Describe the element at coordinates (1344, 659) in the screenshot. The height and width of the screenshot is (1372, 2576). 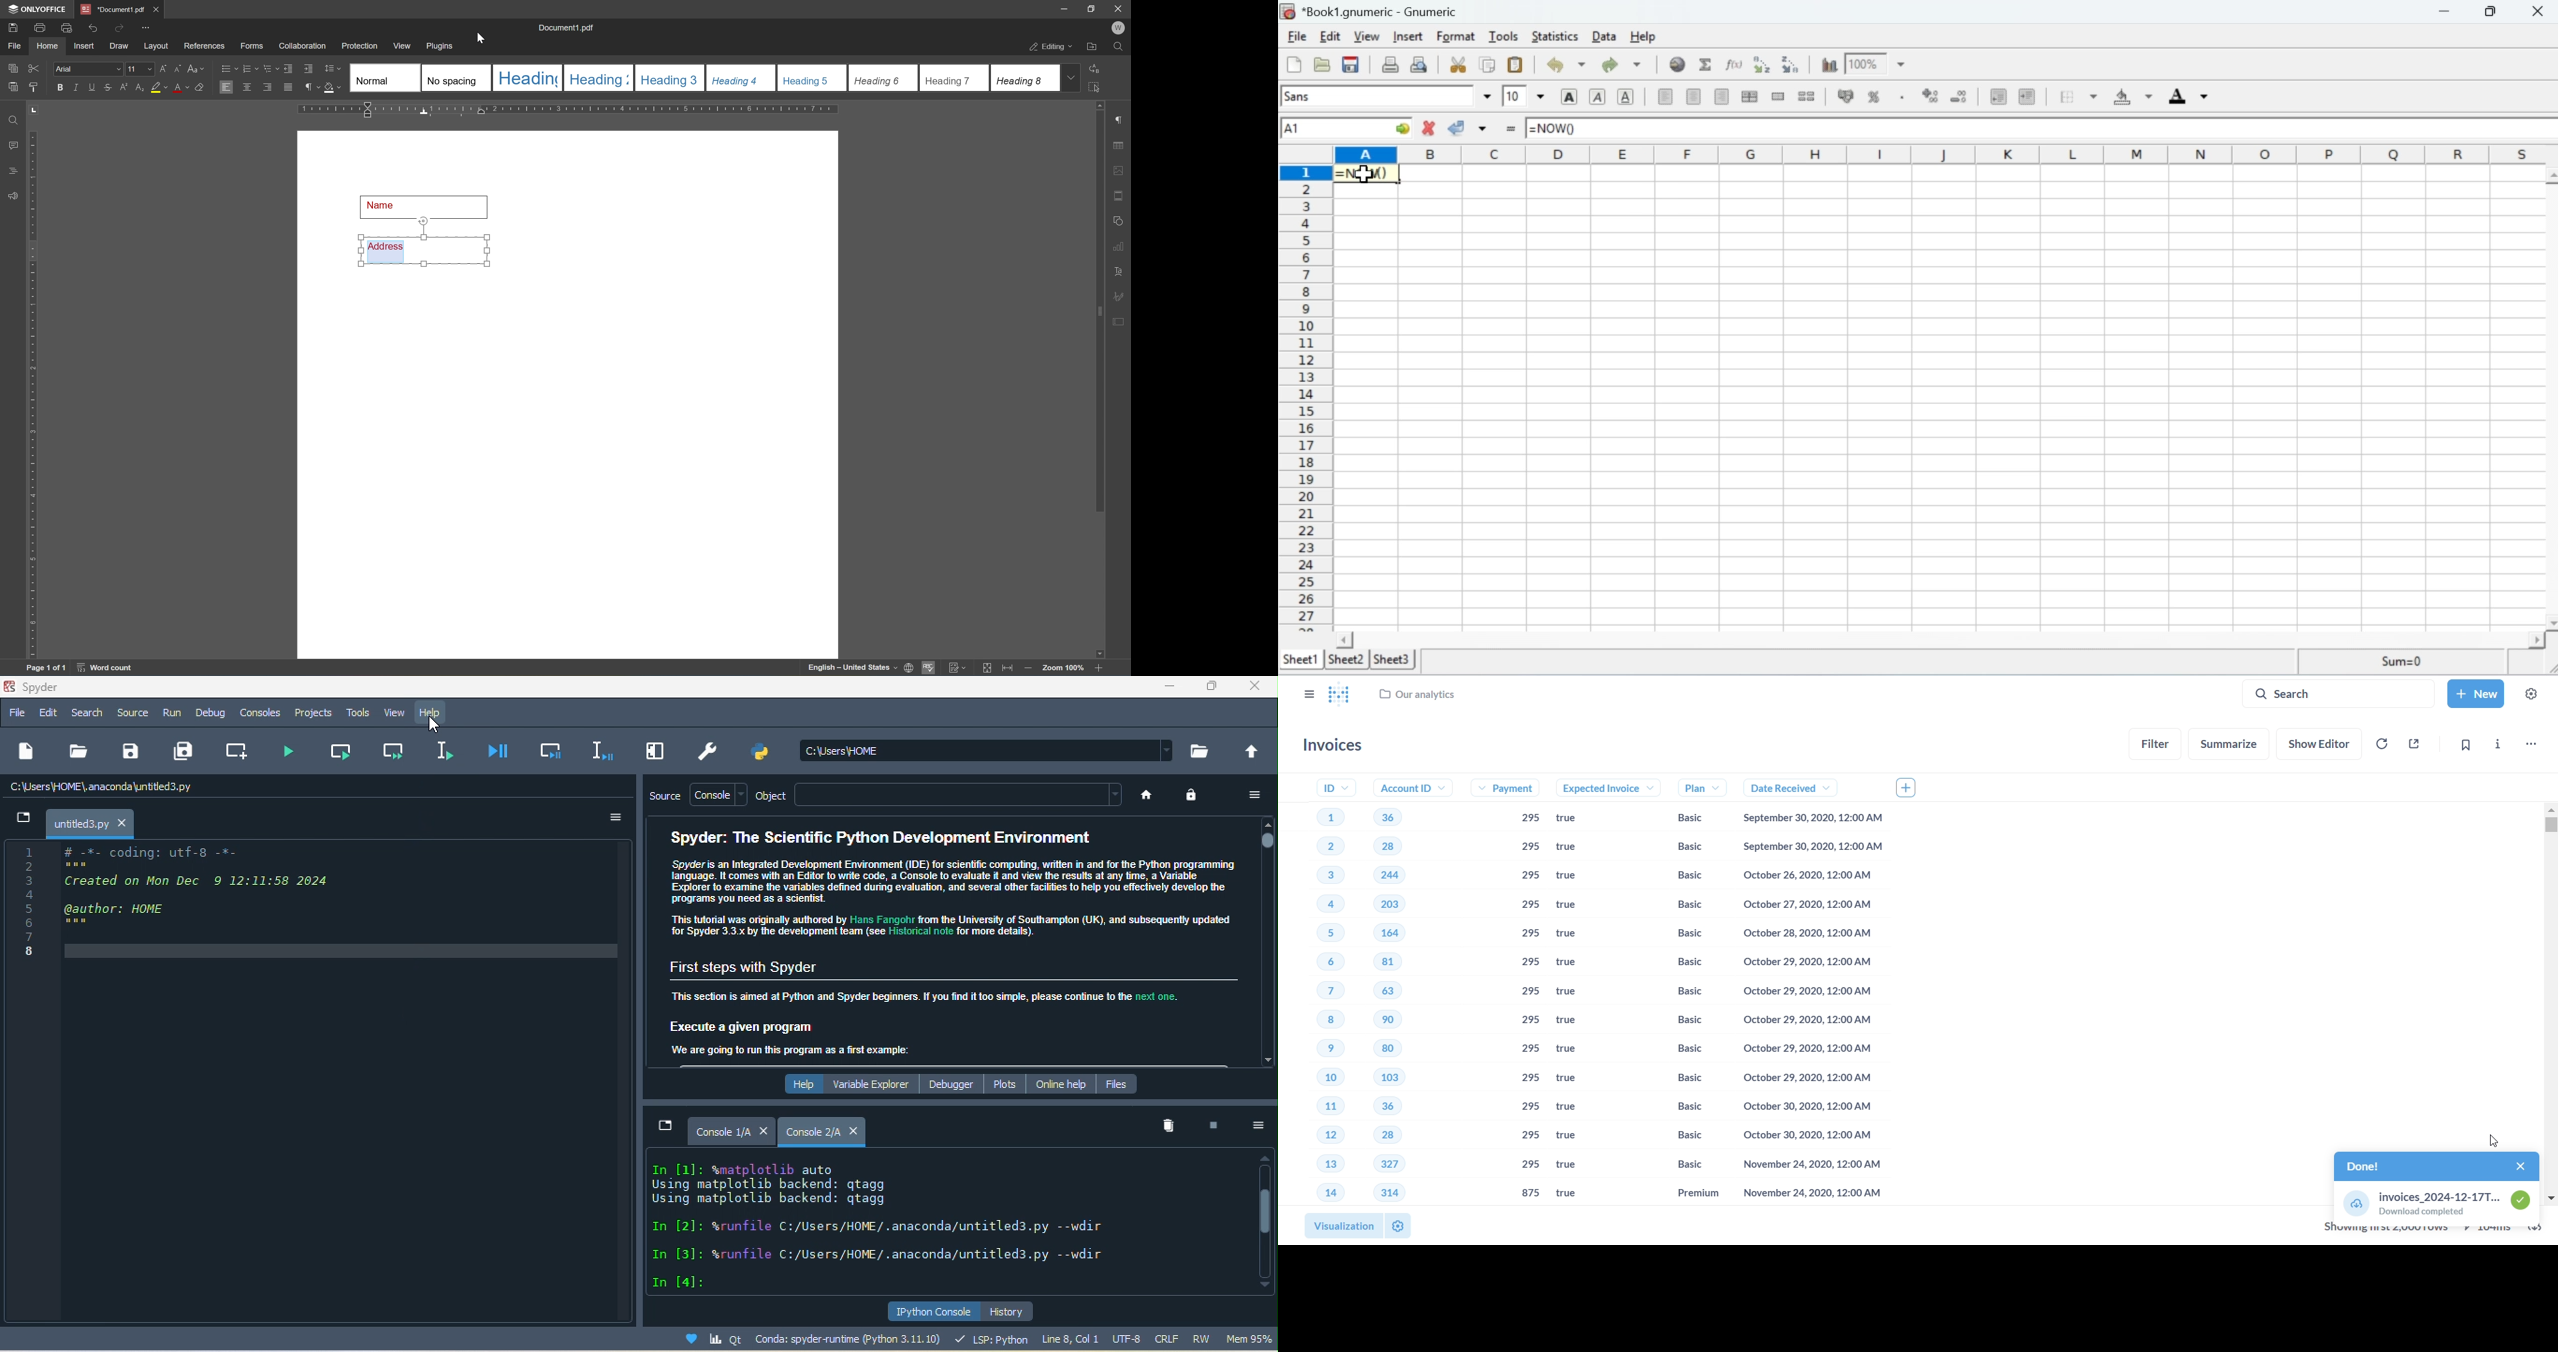
I see `Sheet 2` at that location.